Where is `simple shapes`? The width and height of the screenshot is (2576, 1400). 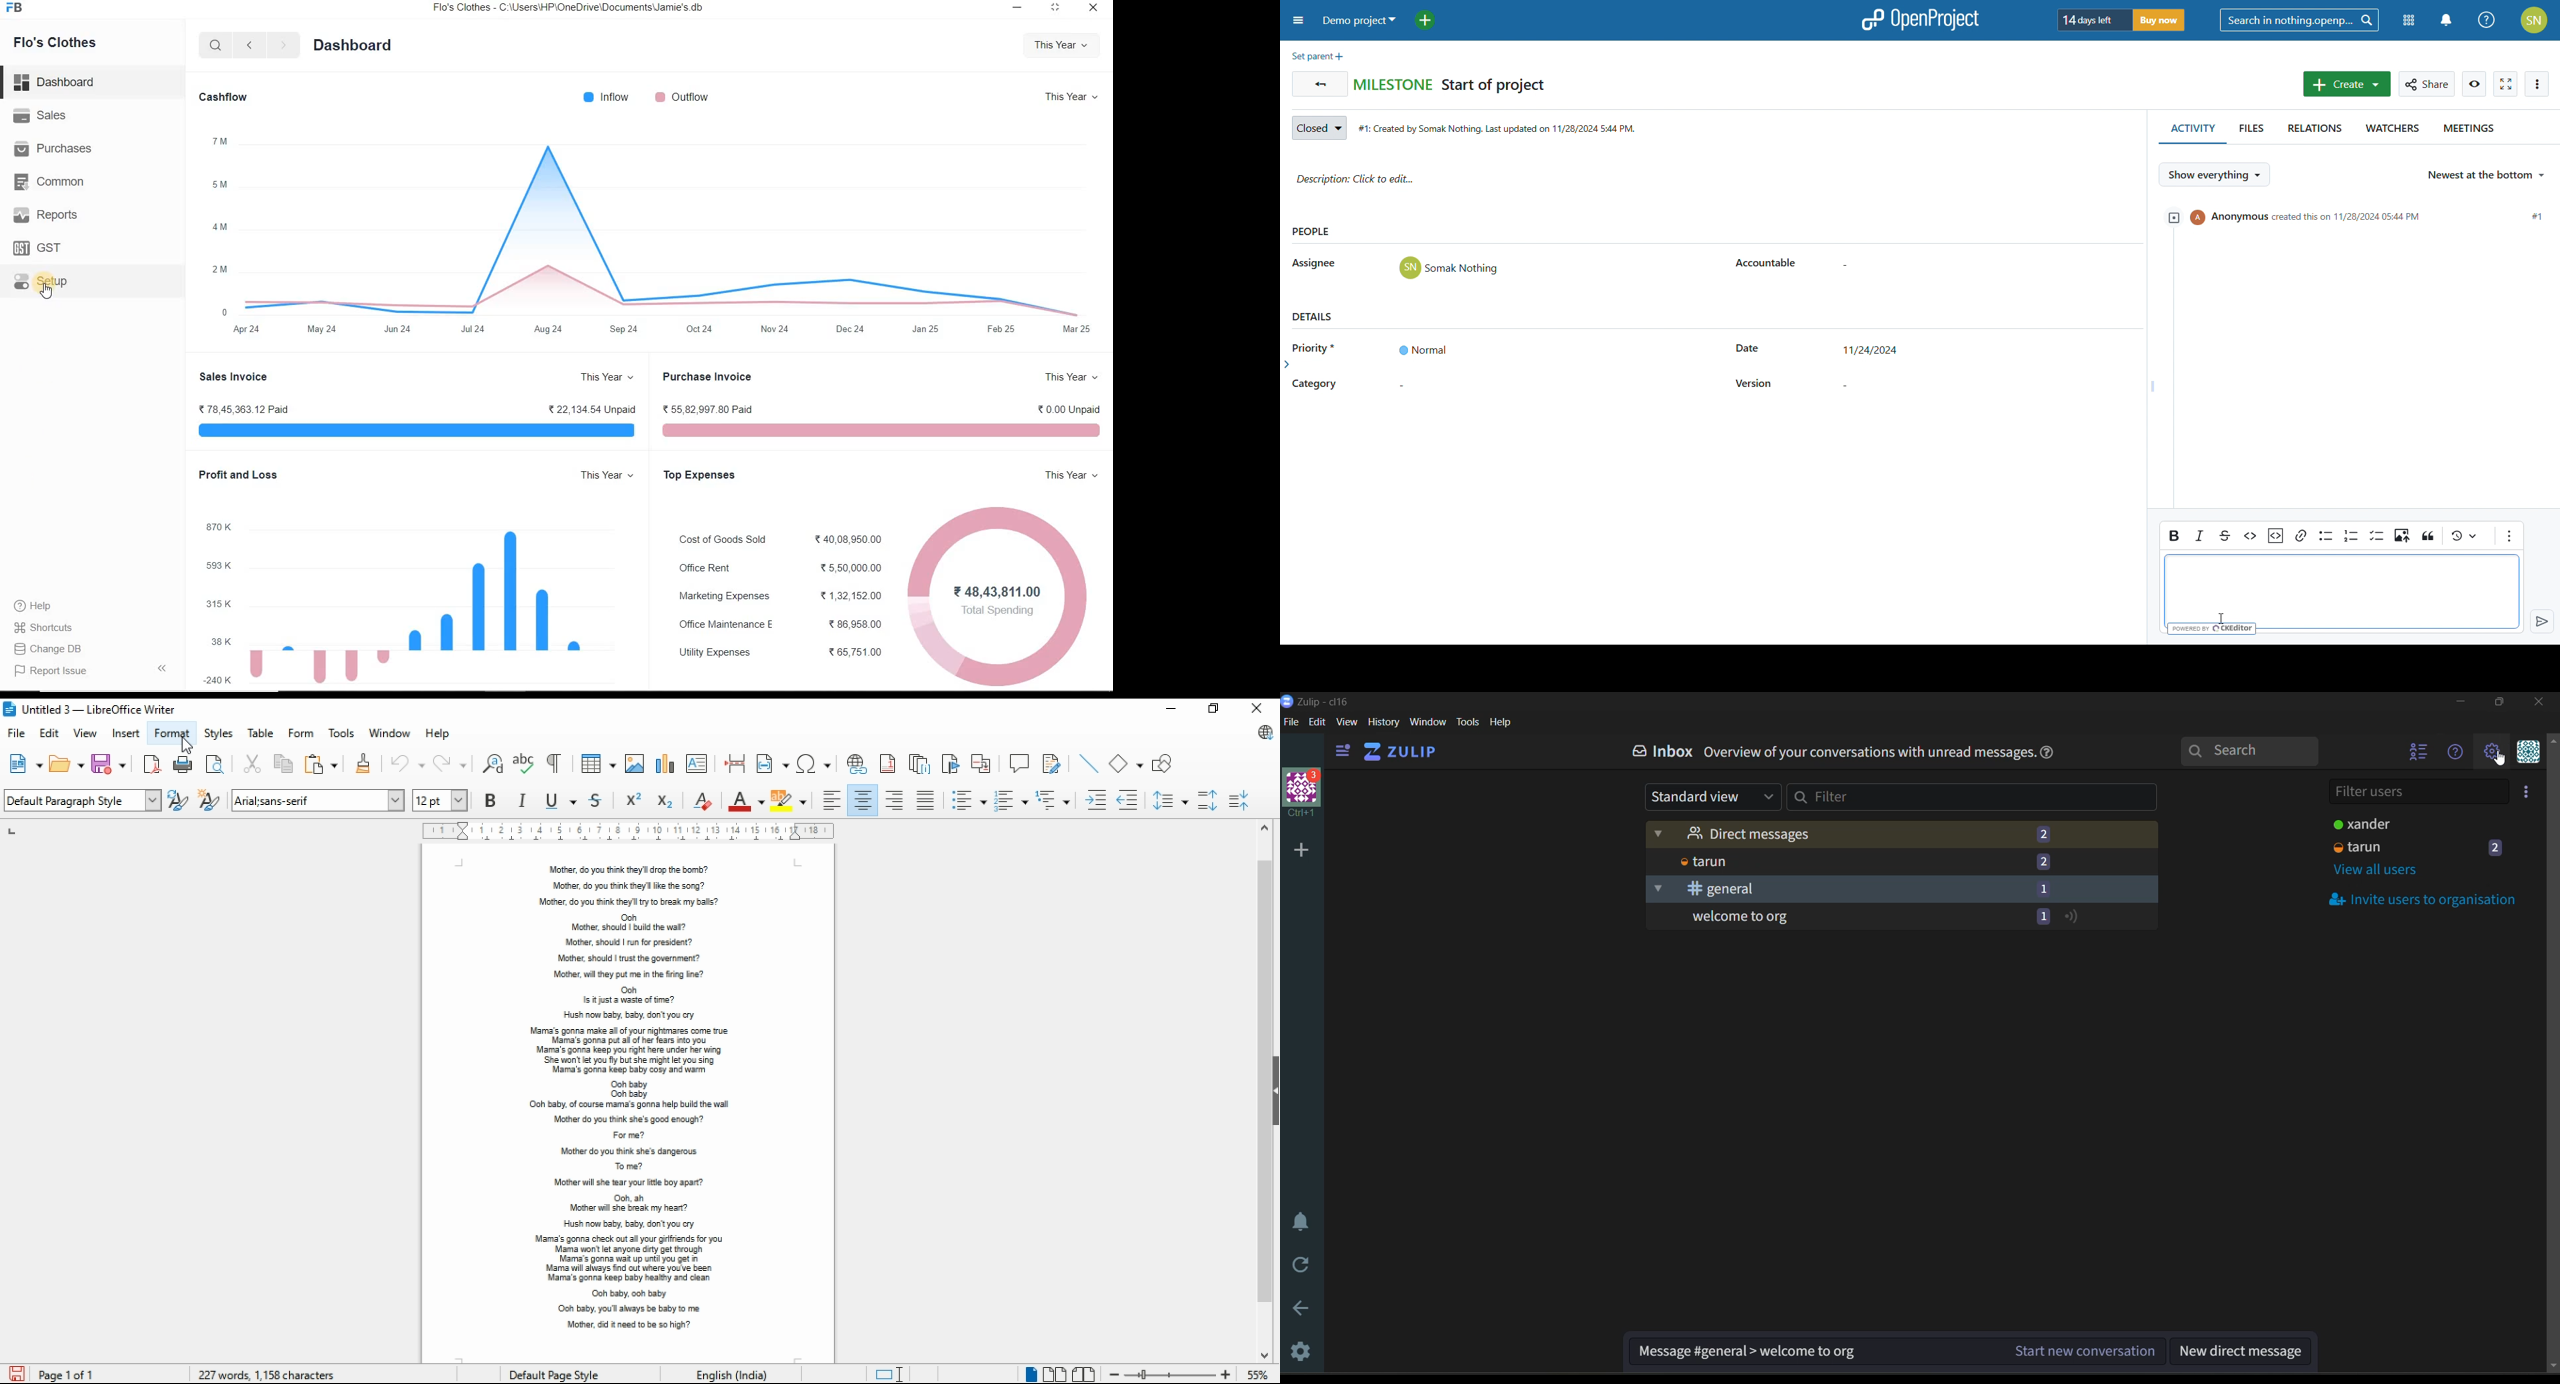
simple shapes is located at coordinates (1125, 764).